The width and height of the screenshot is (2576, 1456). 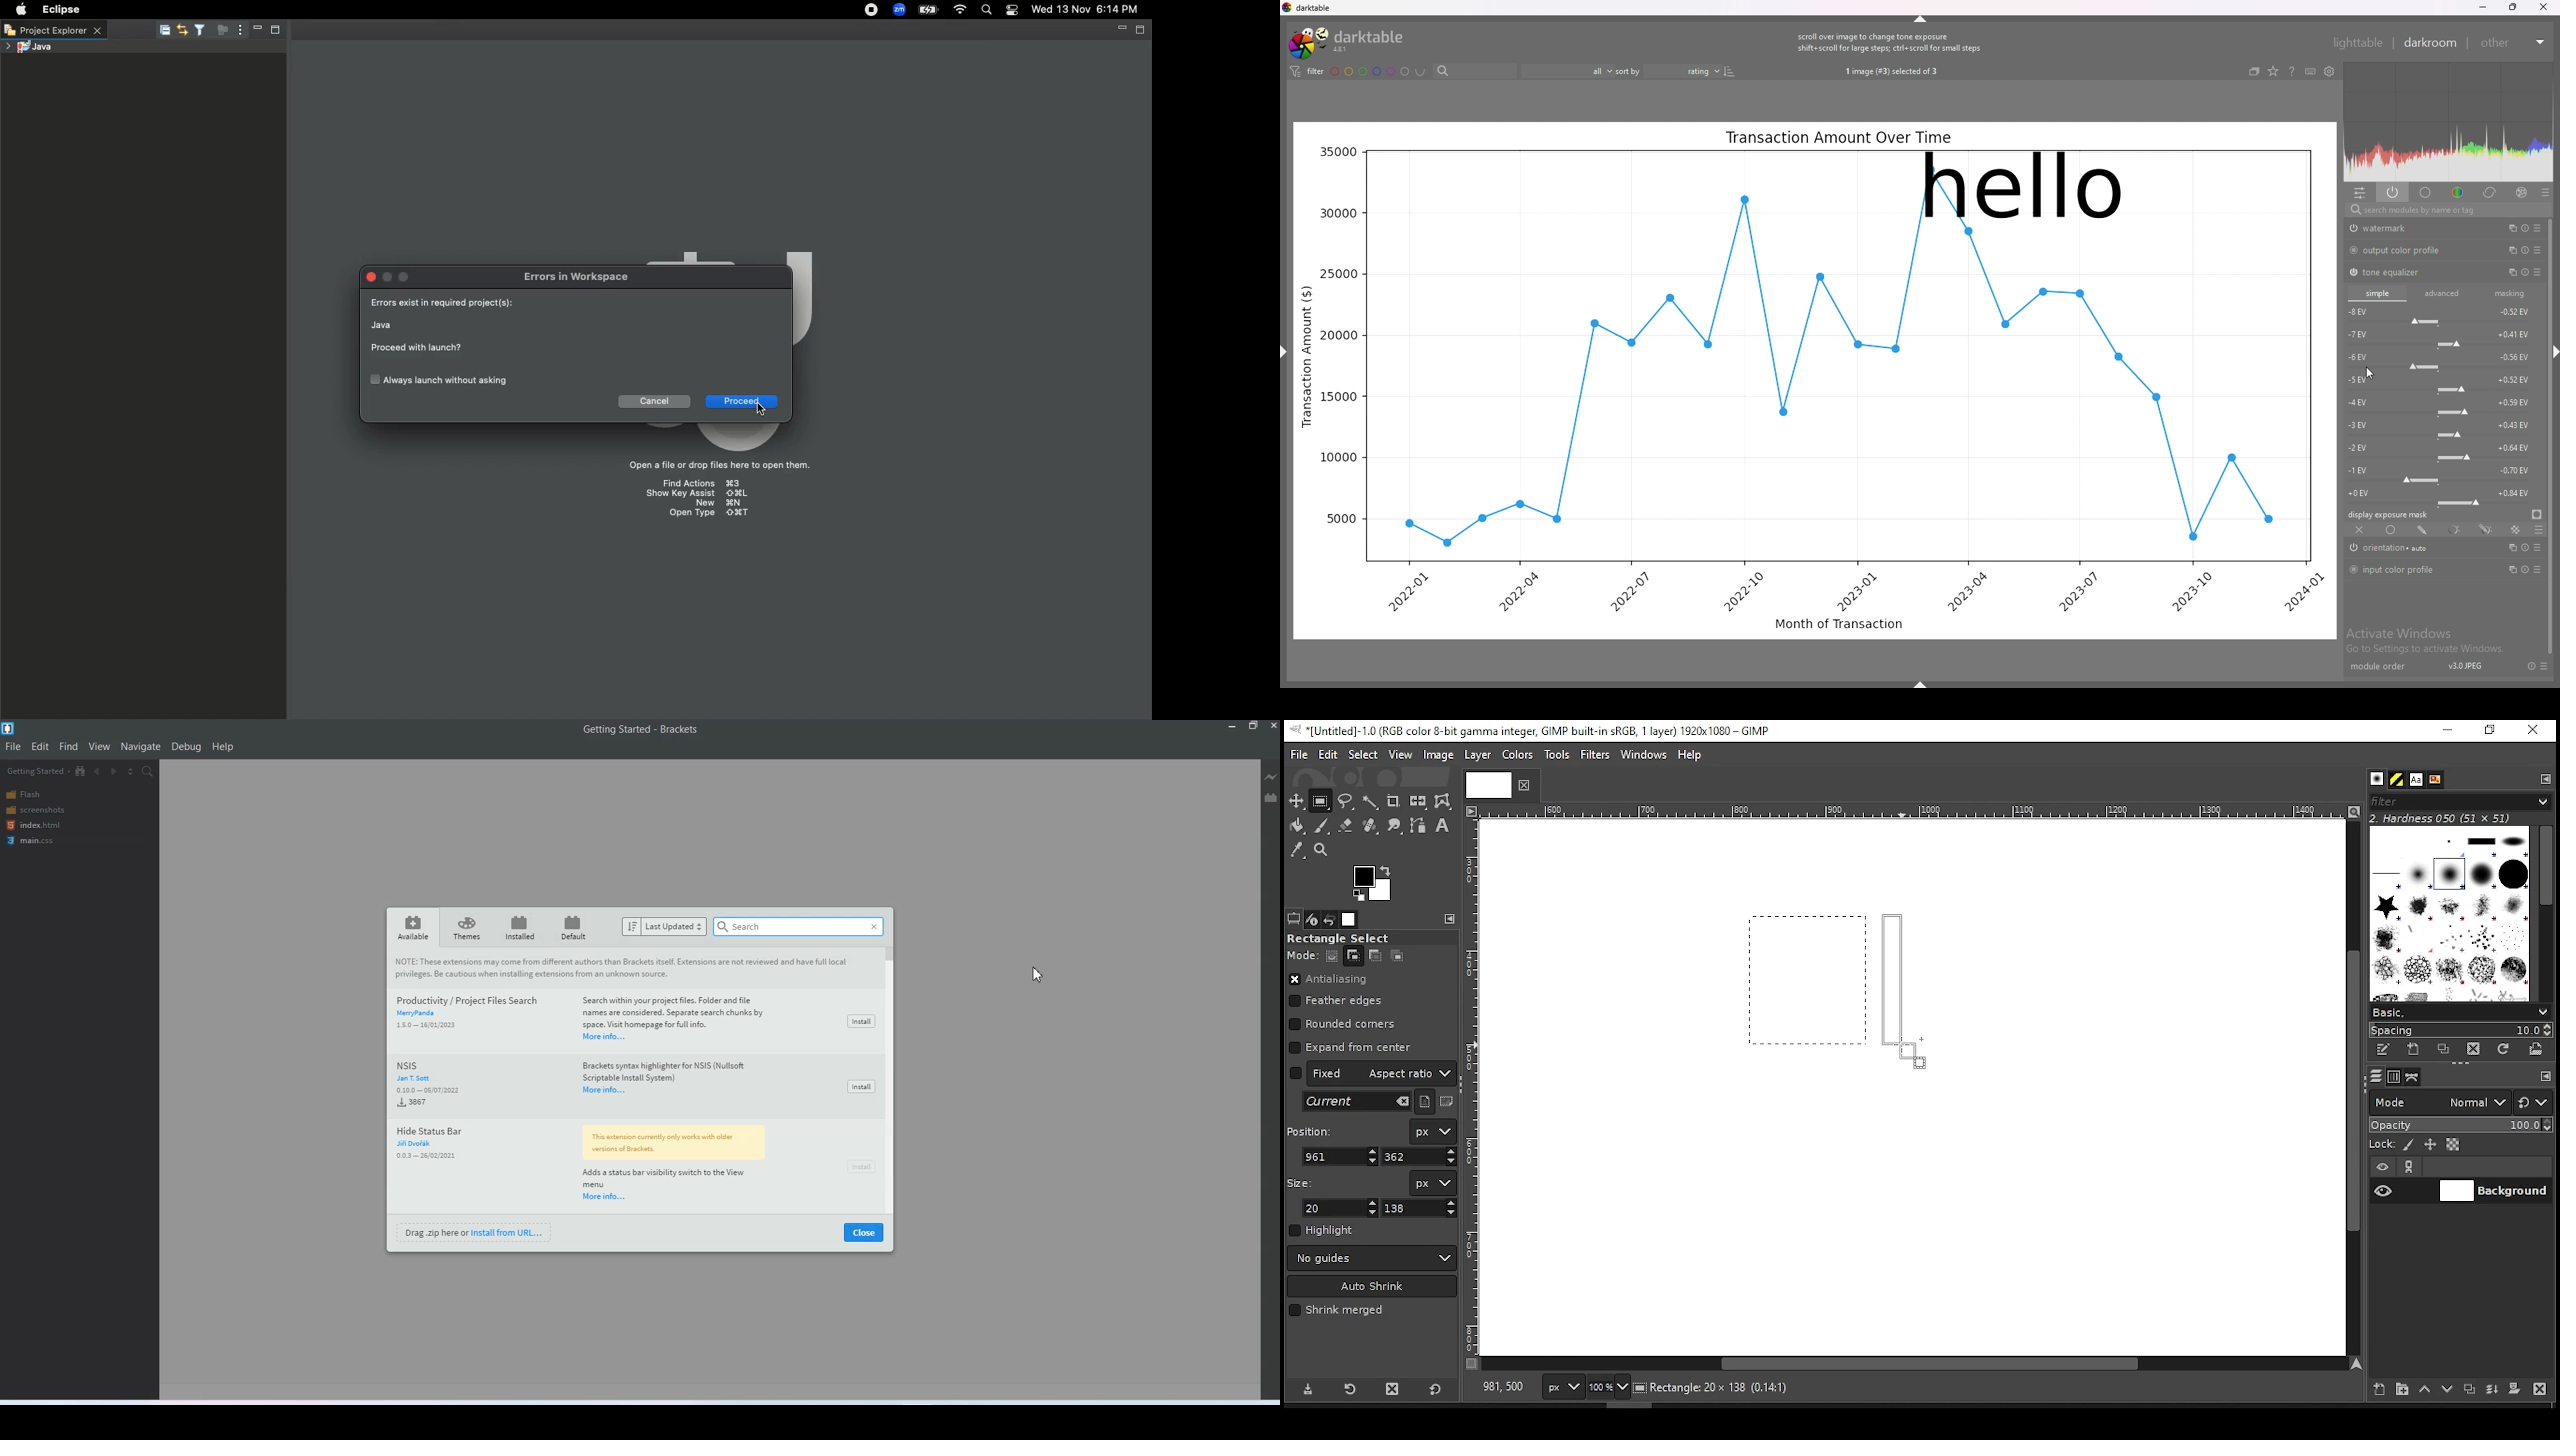 I want to click on layer, so click(x=1476, y=755).